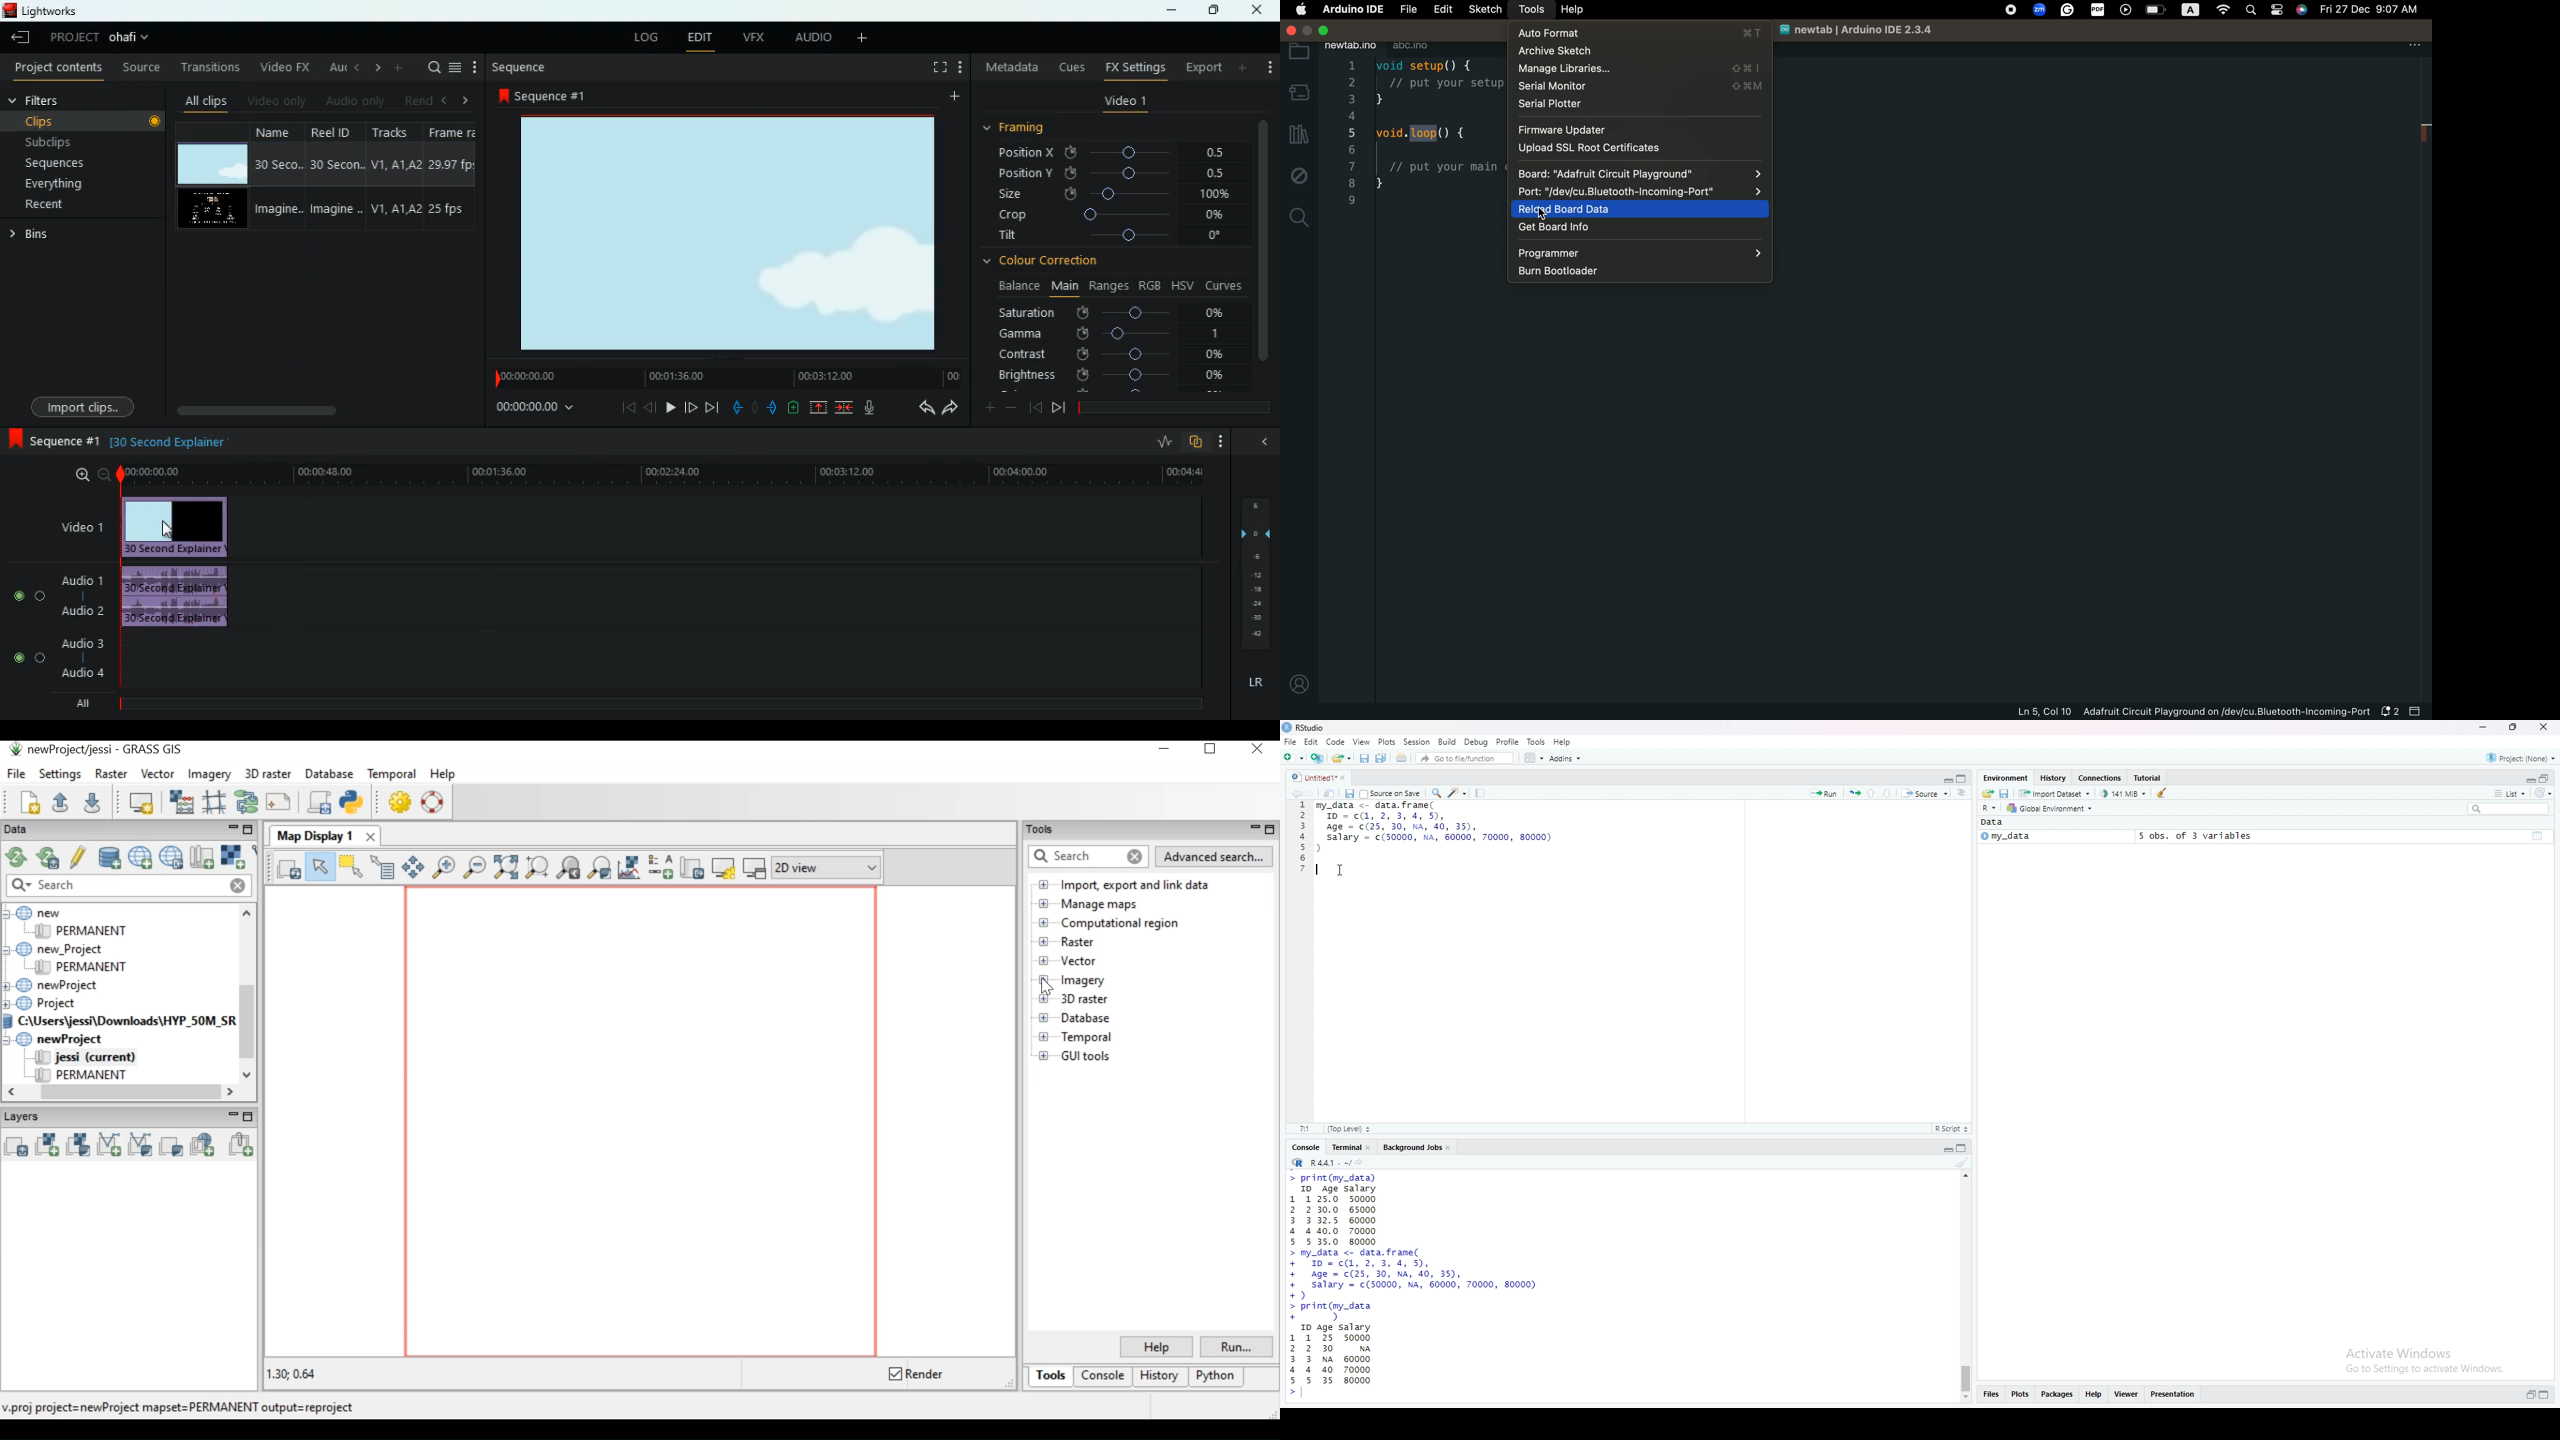 Image resolution: width=2576 pixels, height=1456 pixels. What do you see at coordinates (2481, 728) in the screenshot?
I see `minimize` at bounding box center [2481, 728].